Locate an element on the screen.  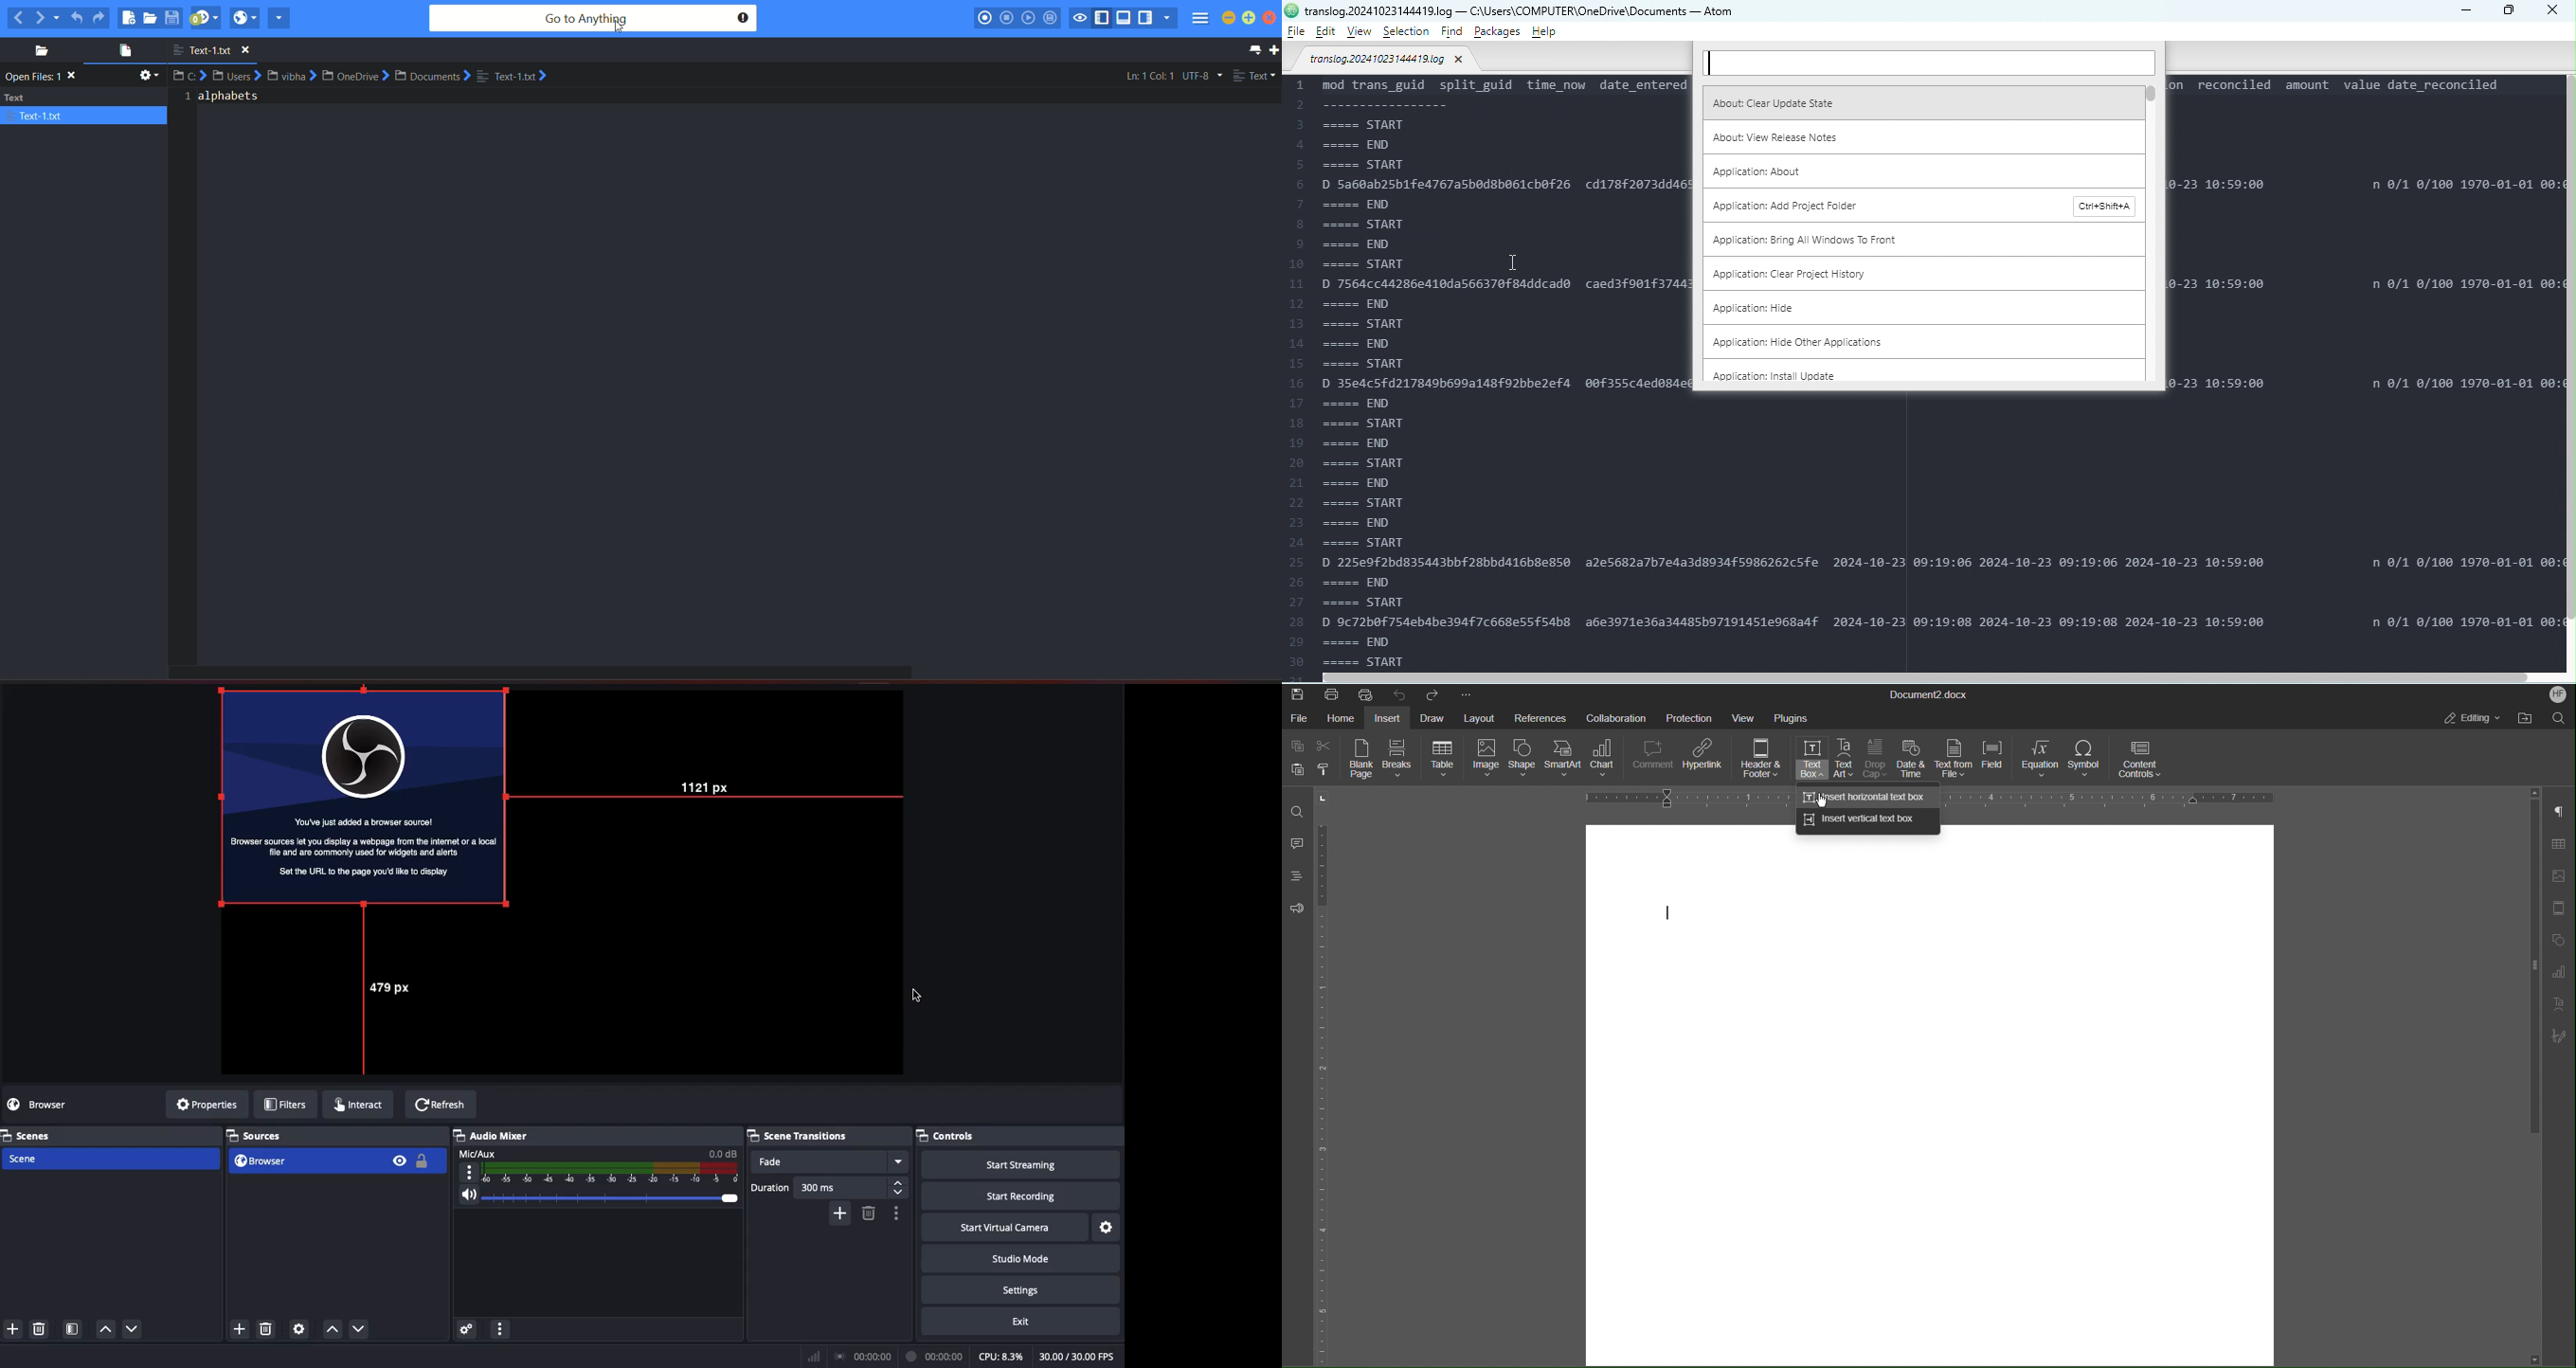
Settings is located at coordinates (1109, 1227).